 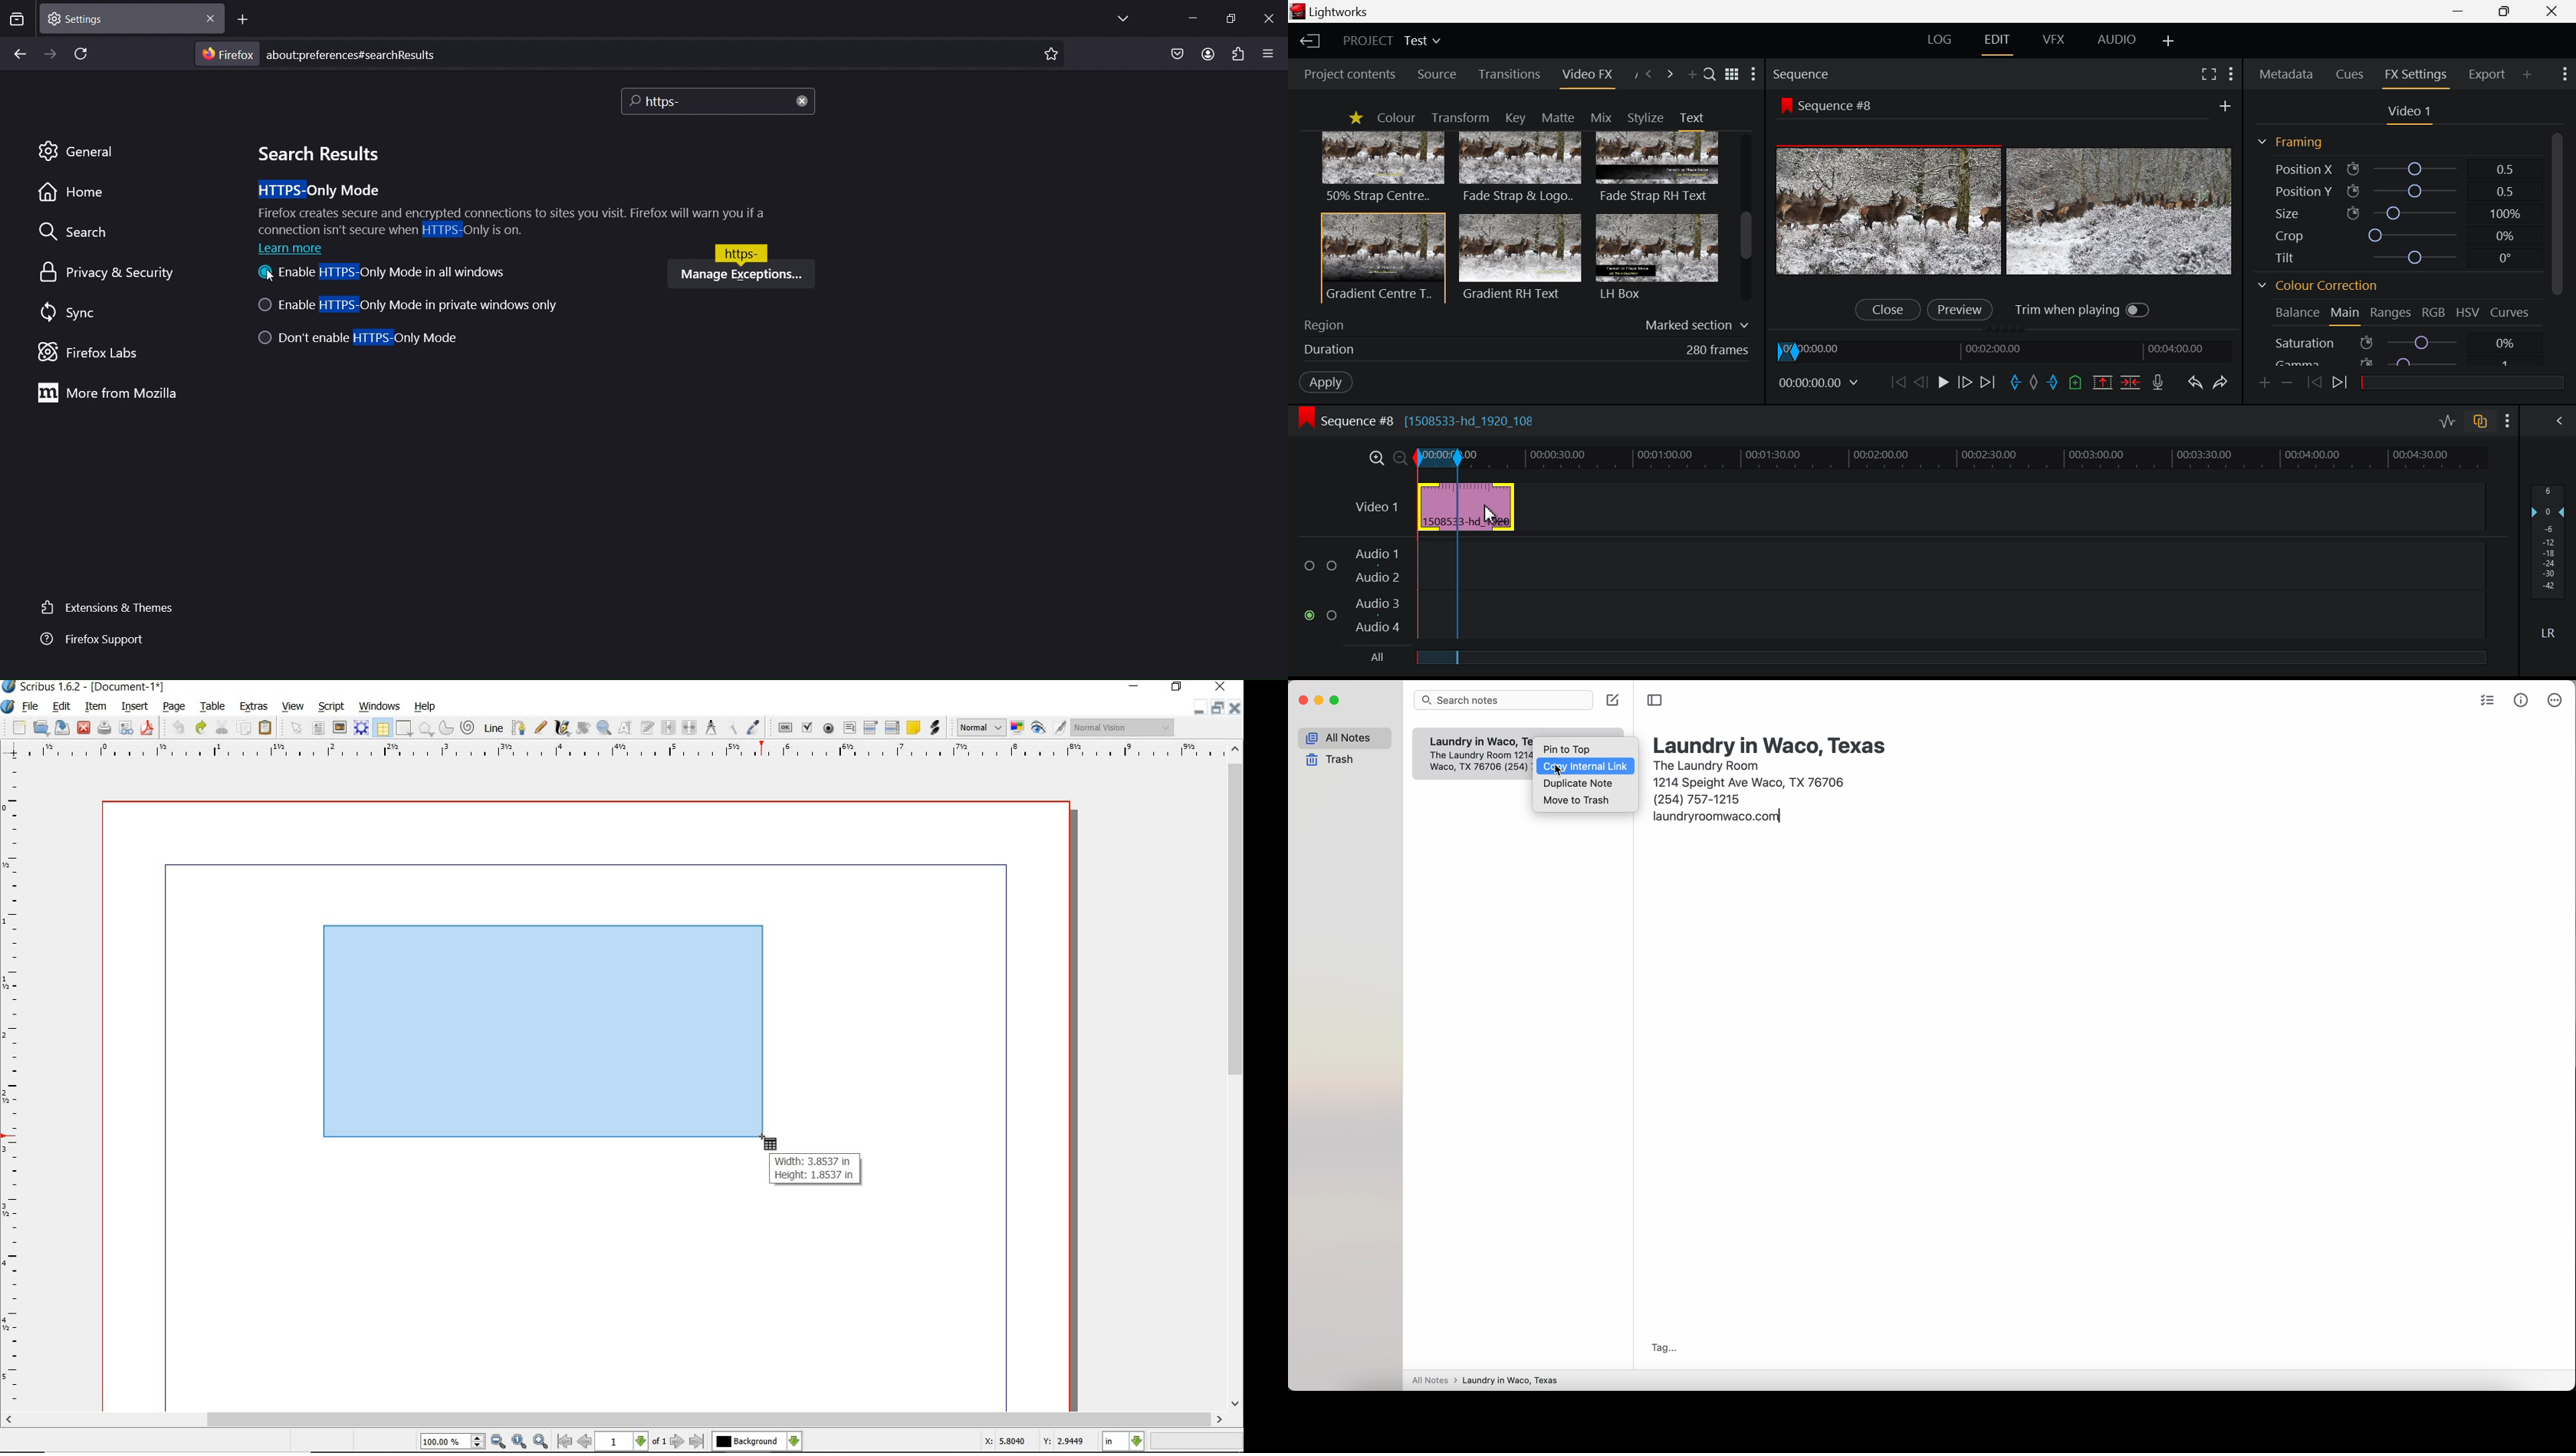 What do you see at coordinates (2450, 421) in the screenshot?
I see `Toggle audio levels editing` at bounding box center [2450, 421].